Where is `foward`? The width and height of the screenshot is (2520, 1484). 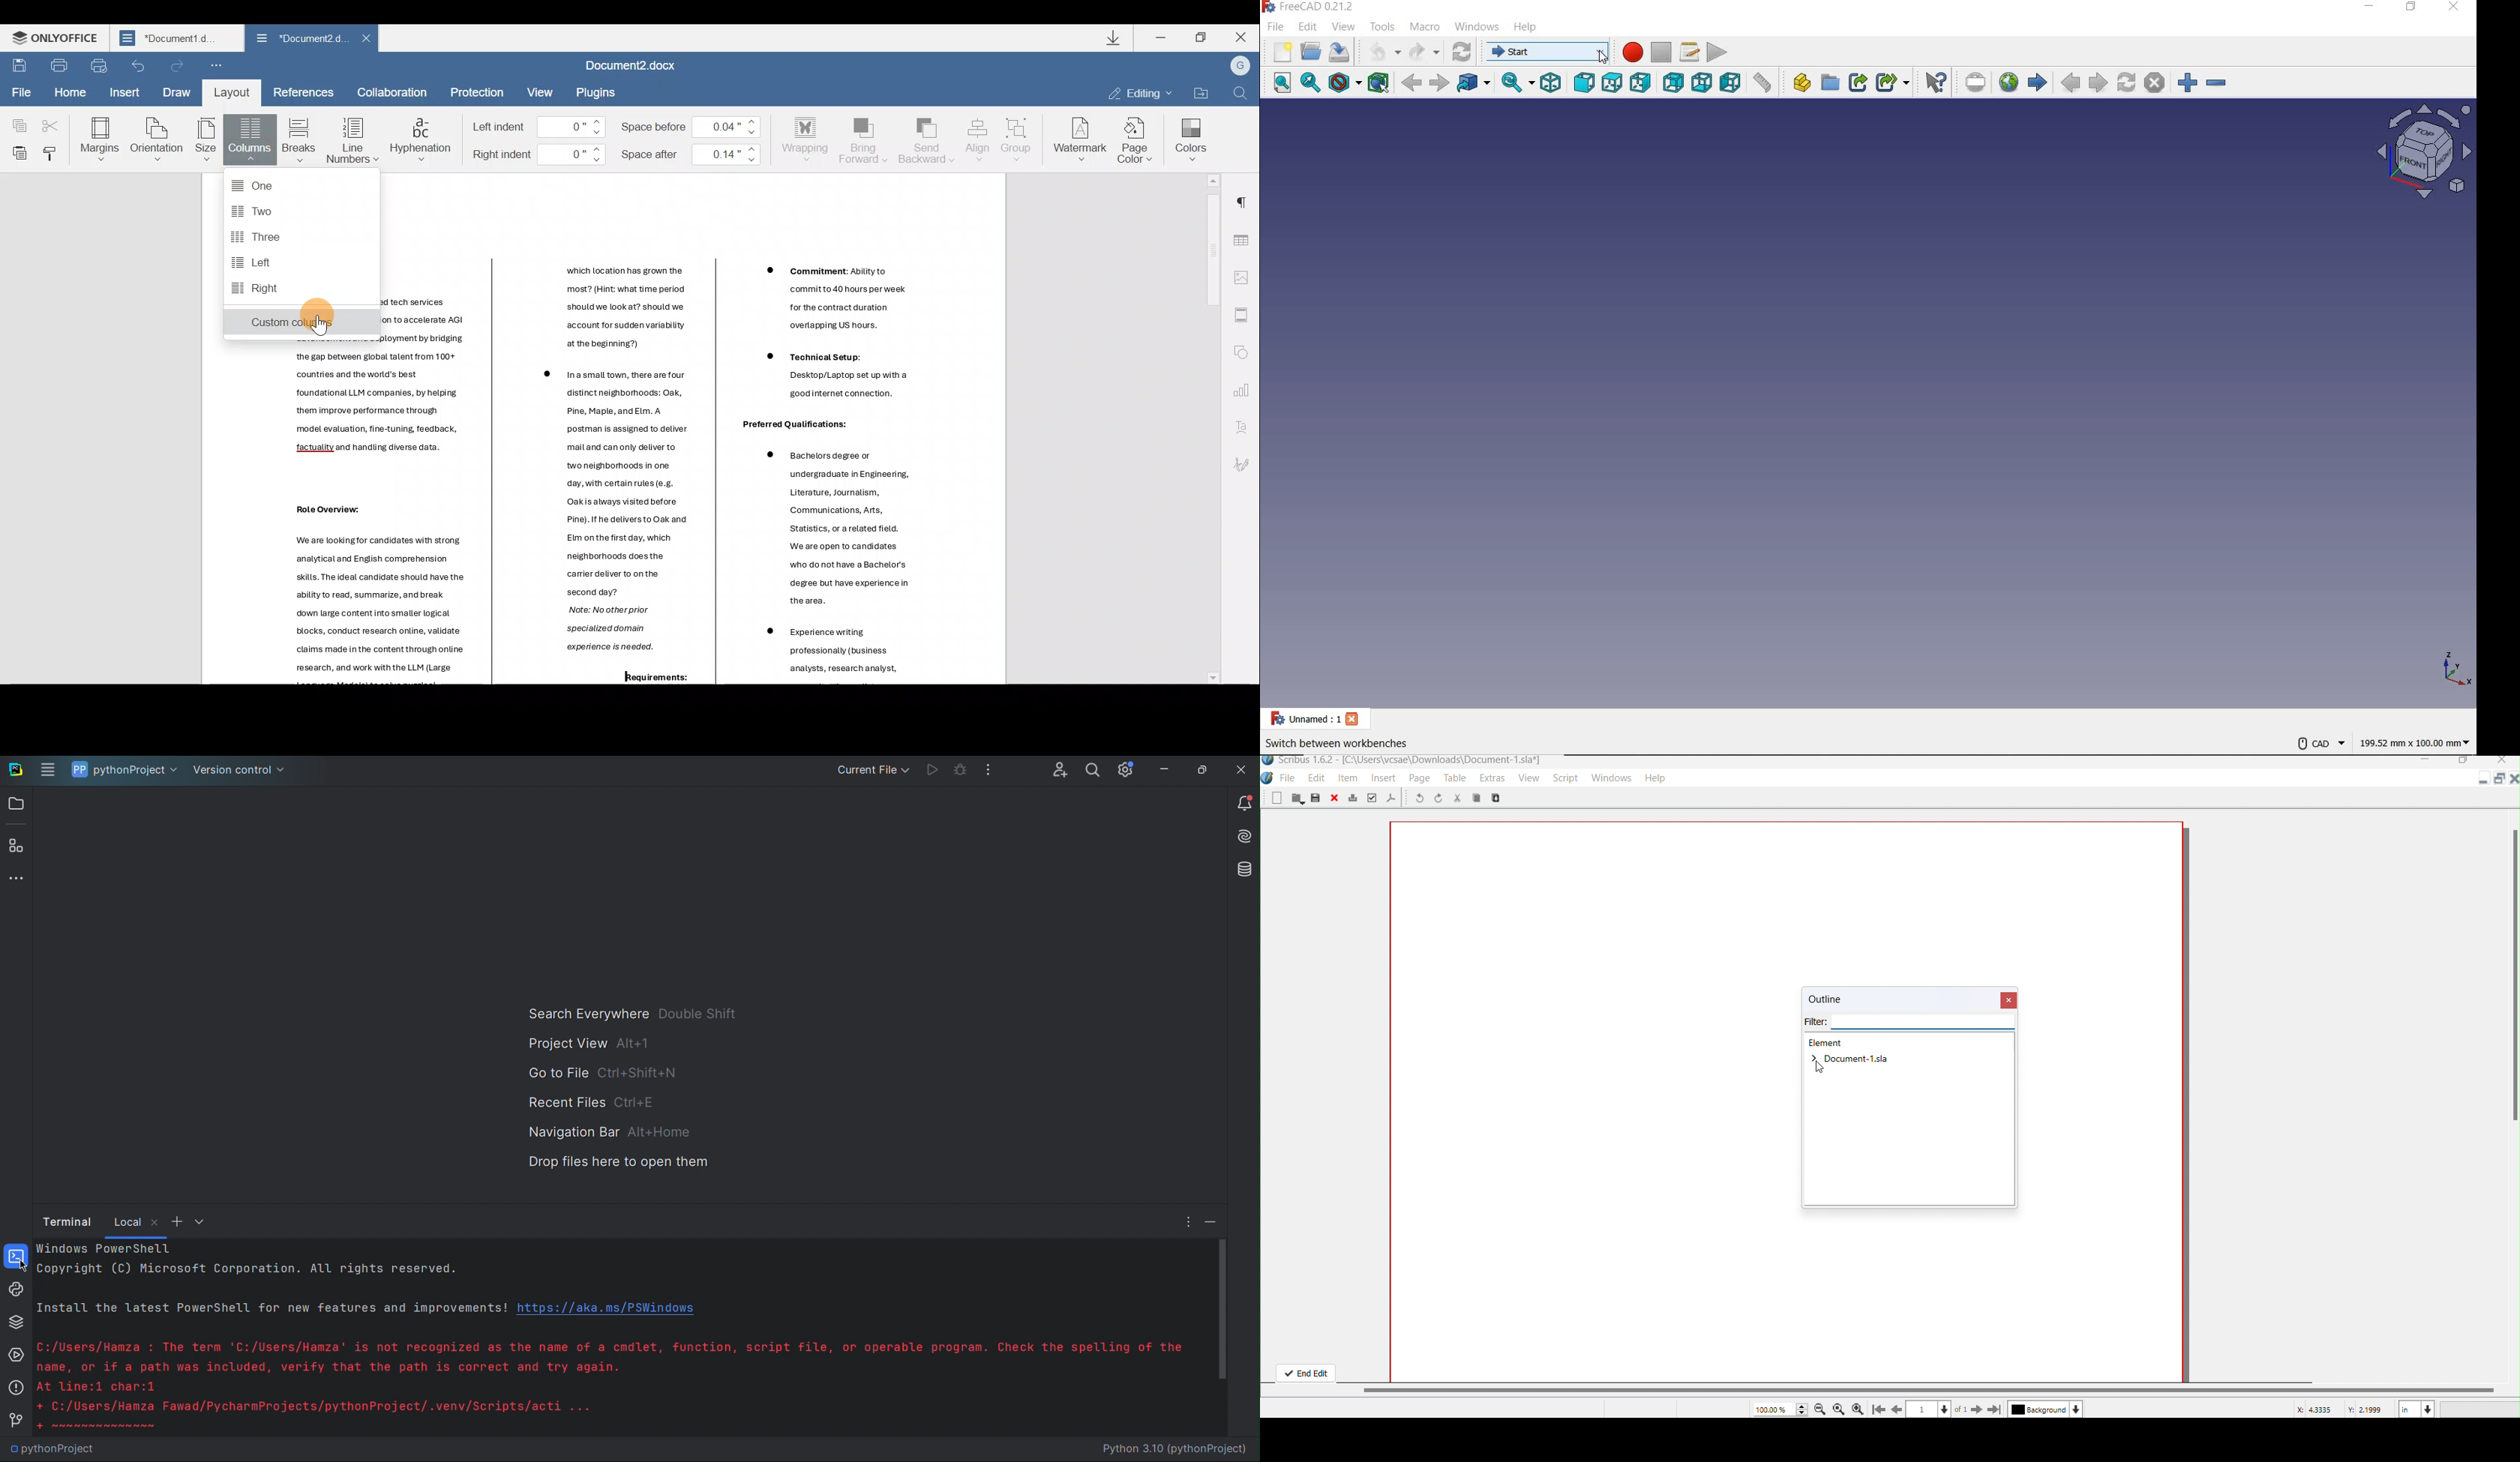 foward is located at coordinates (1977, 1409).